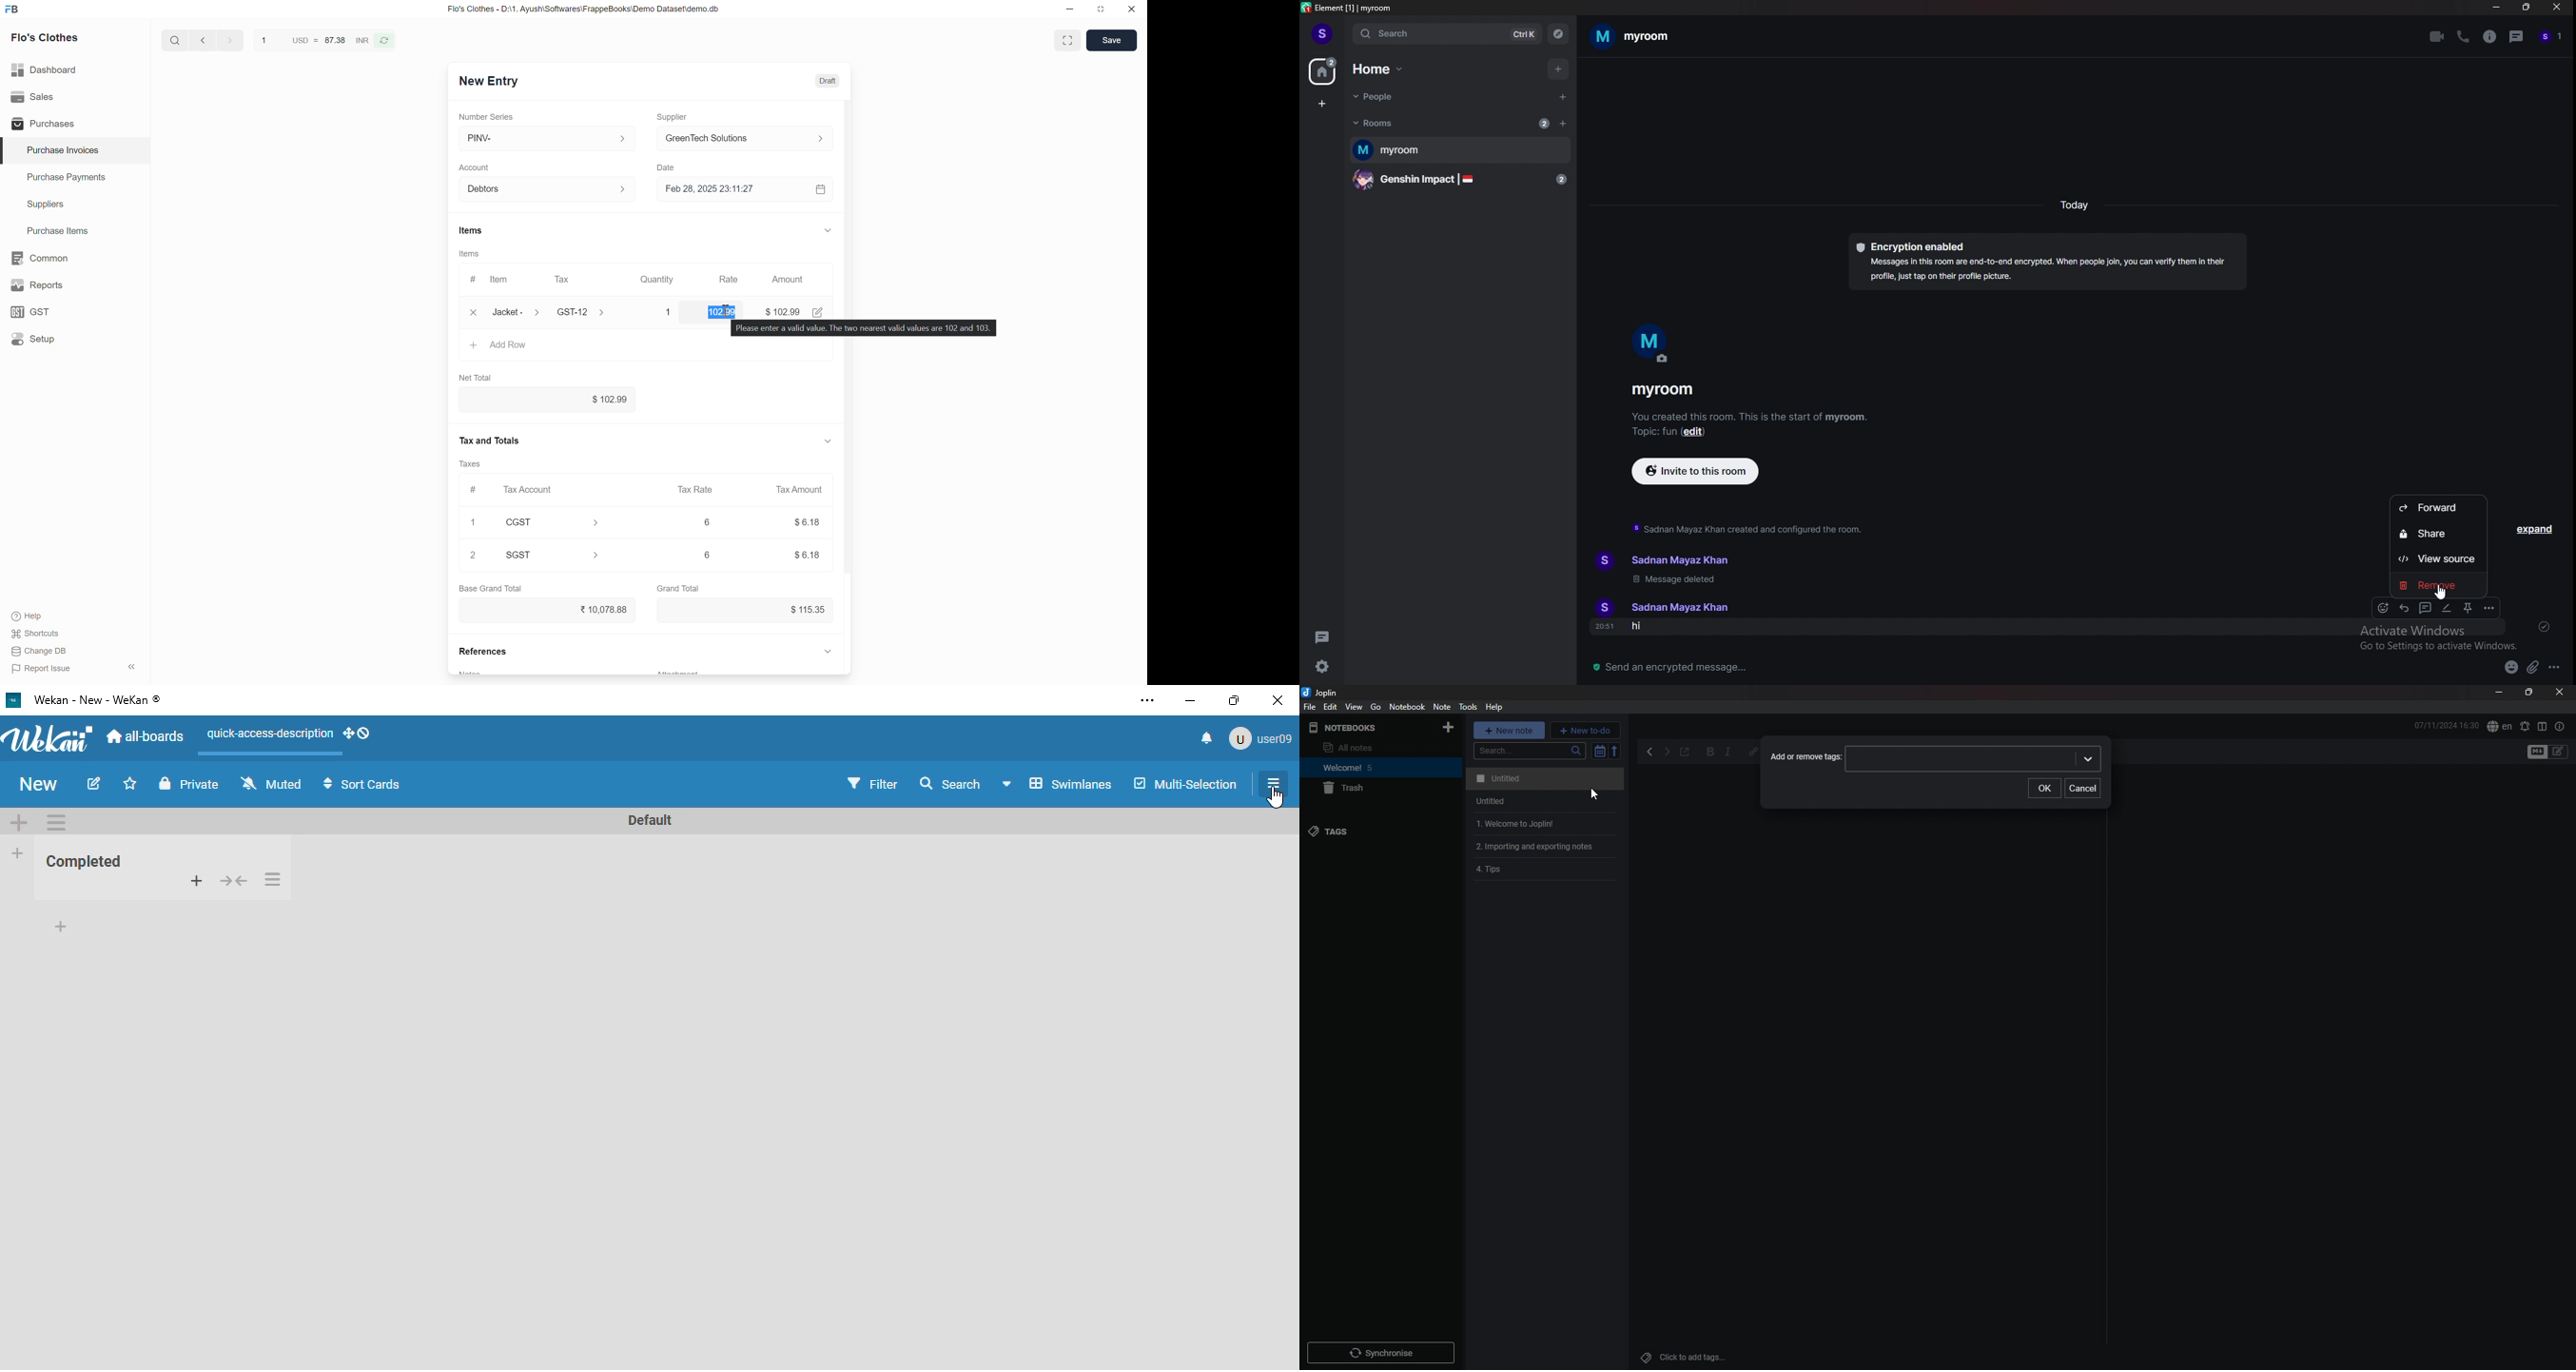 The image size is (2576, 1372). I want to click on hyperlink, so click(1750, 752).